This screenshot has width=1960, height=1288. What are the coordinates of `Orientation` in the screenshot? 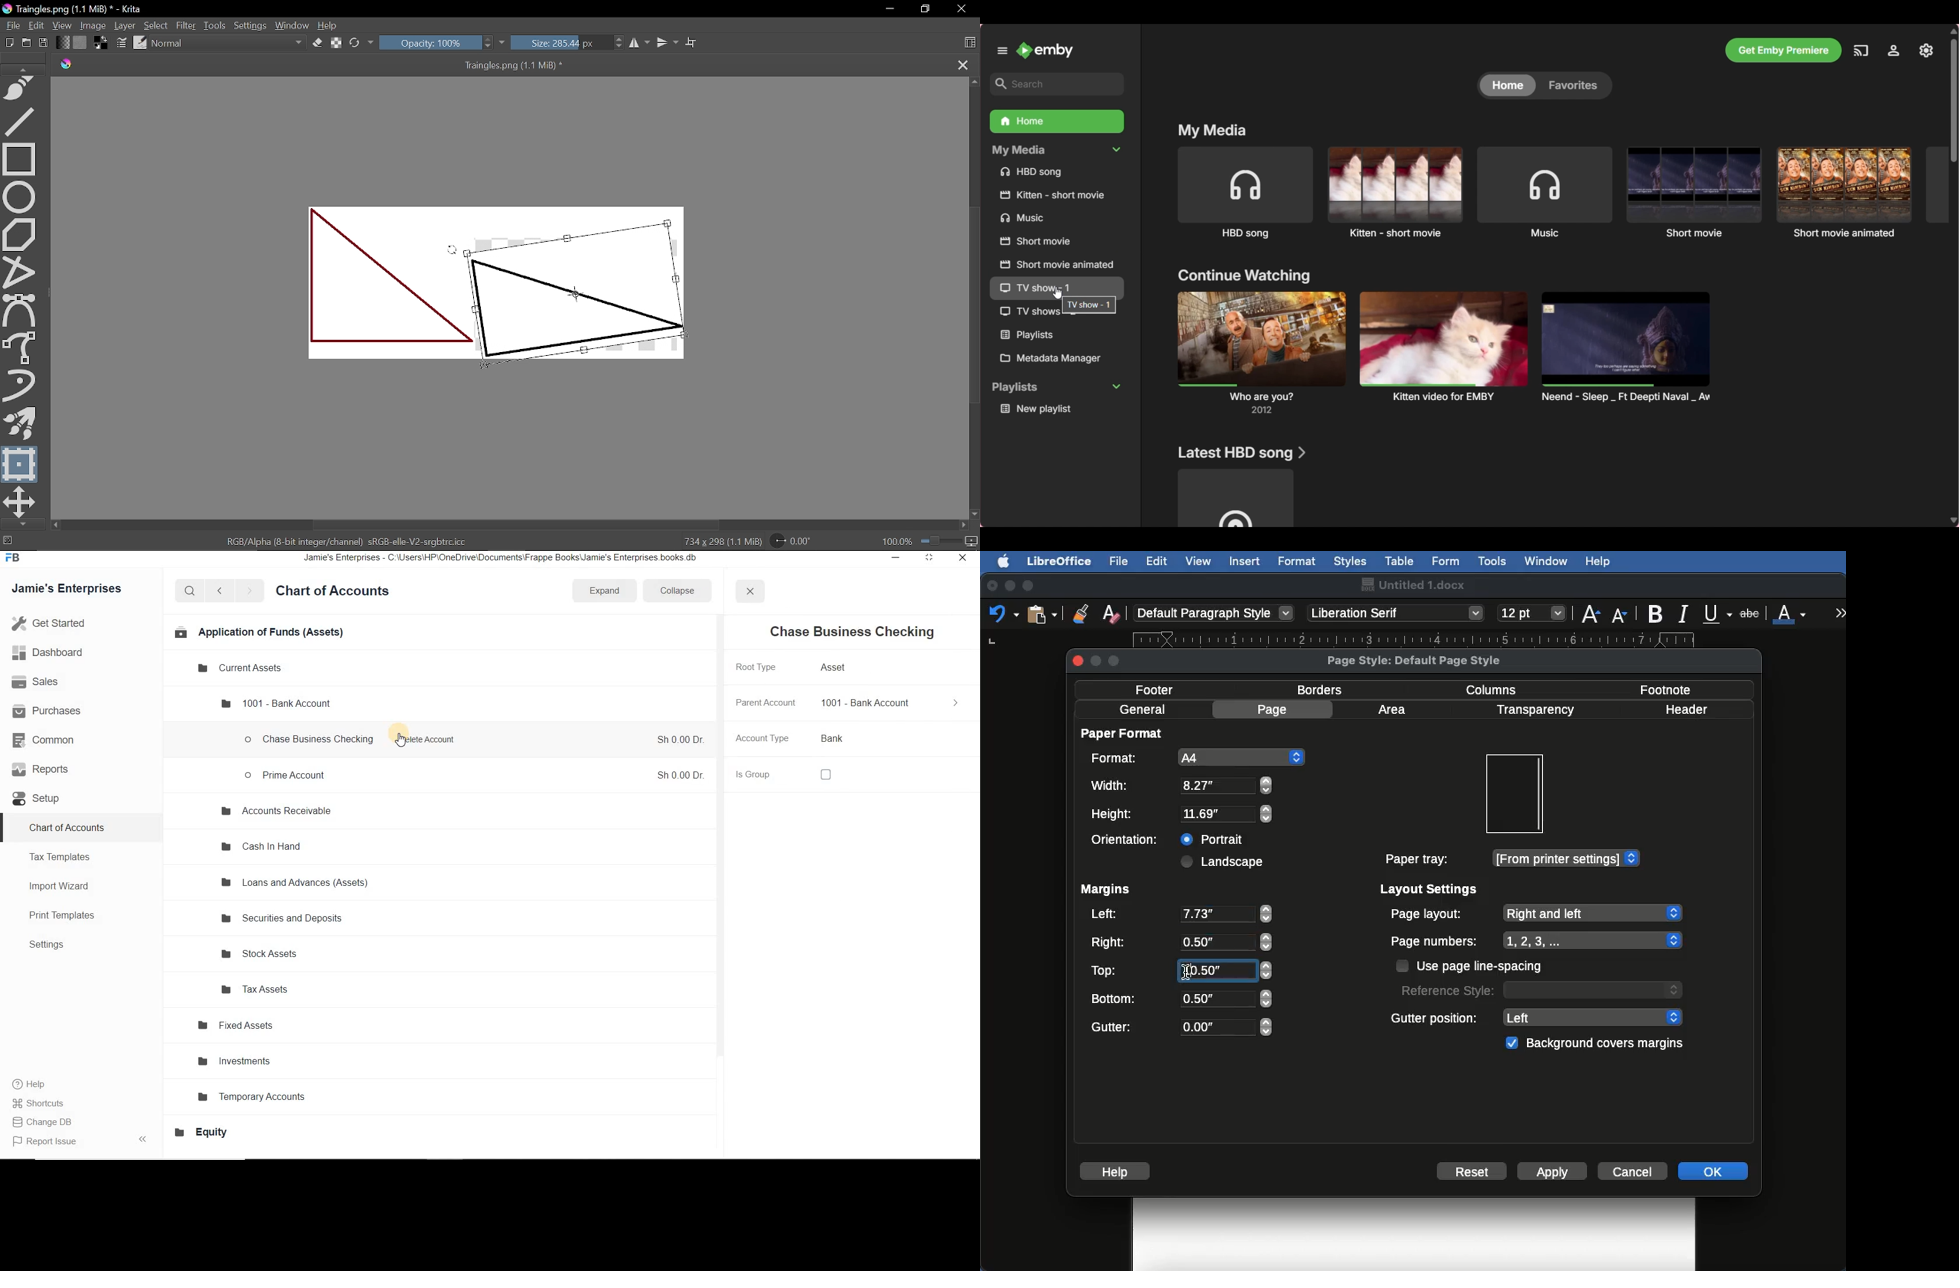 It's located at (1129, 839).